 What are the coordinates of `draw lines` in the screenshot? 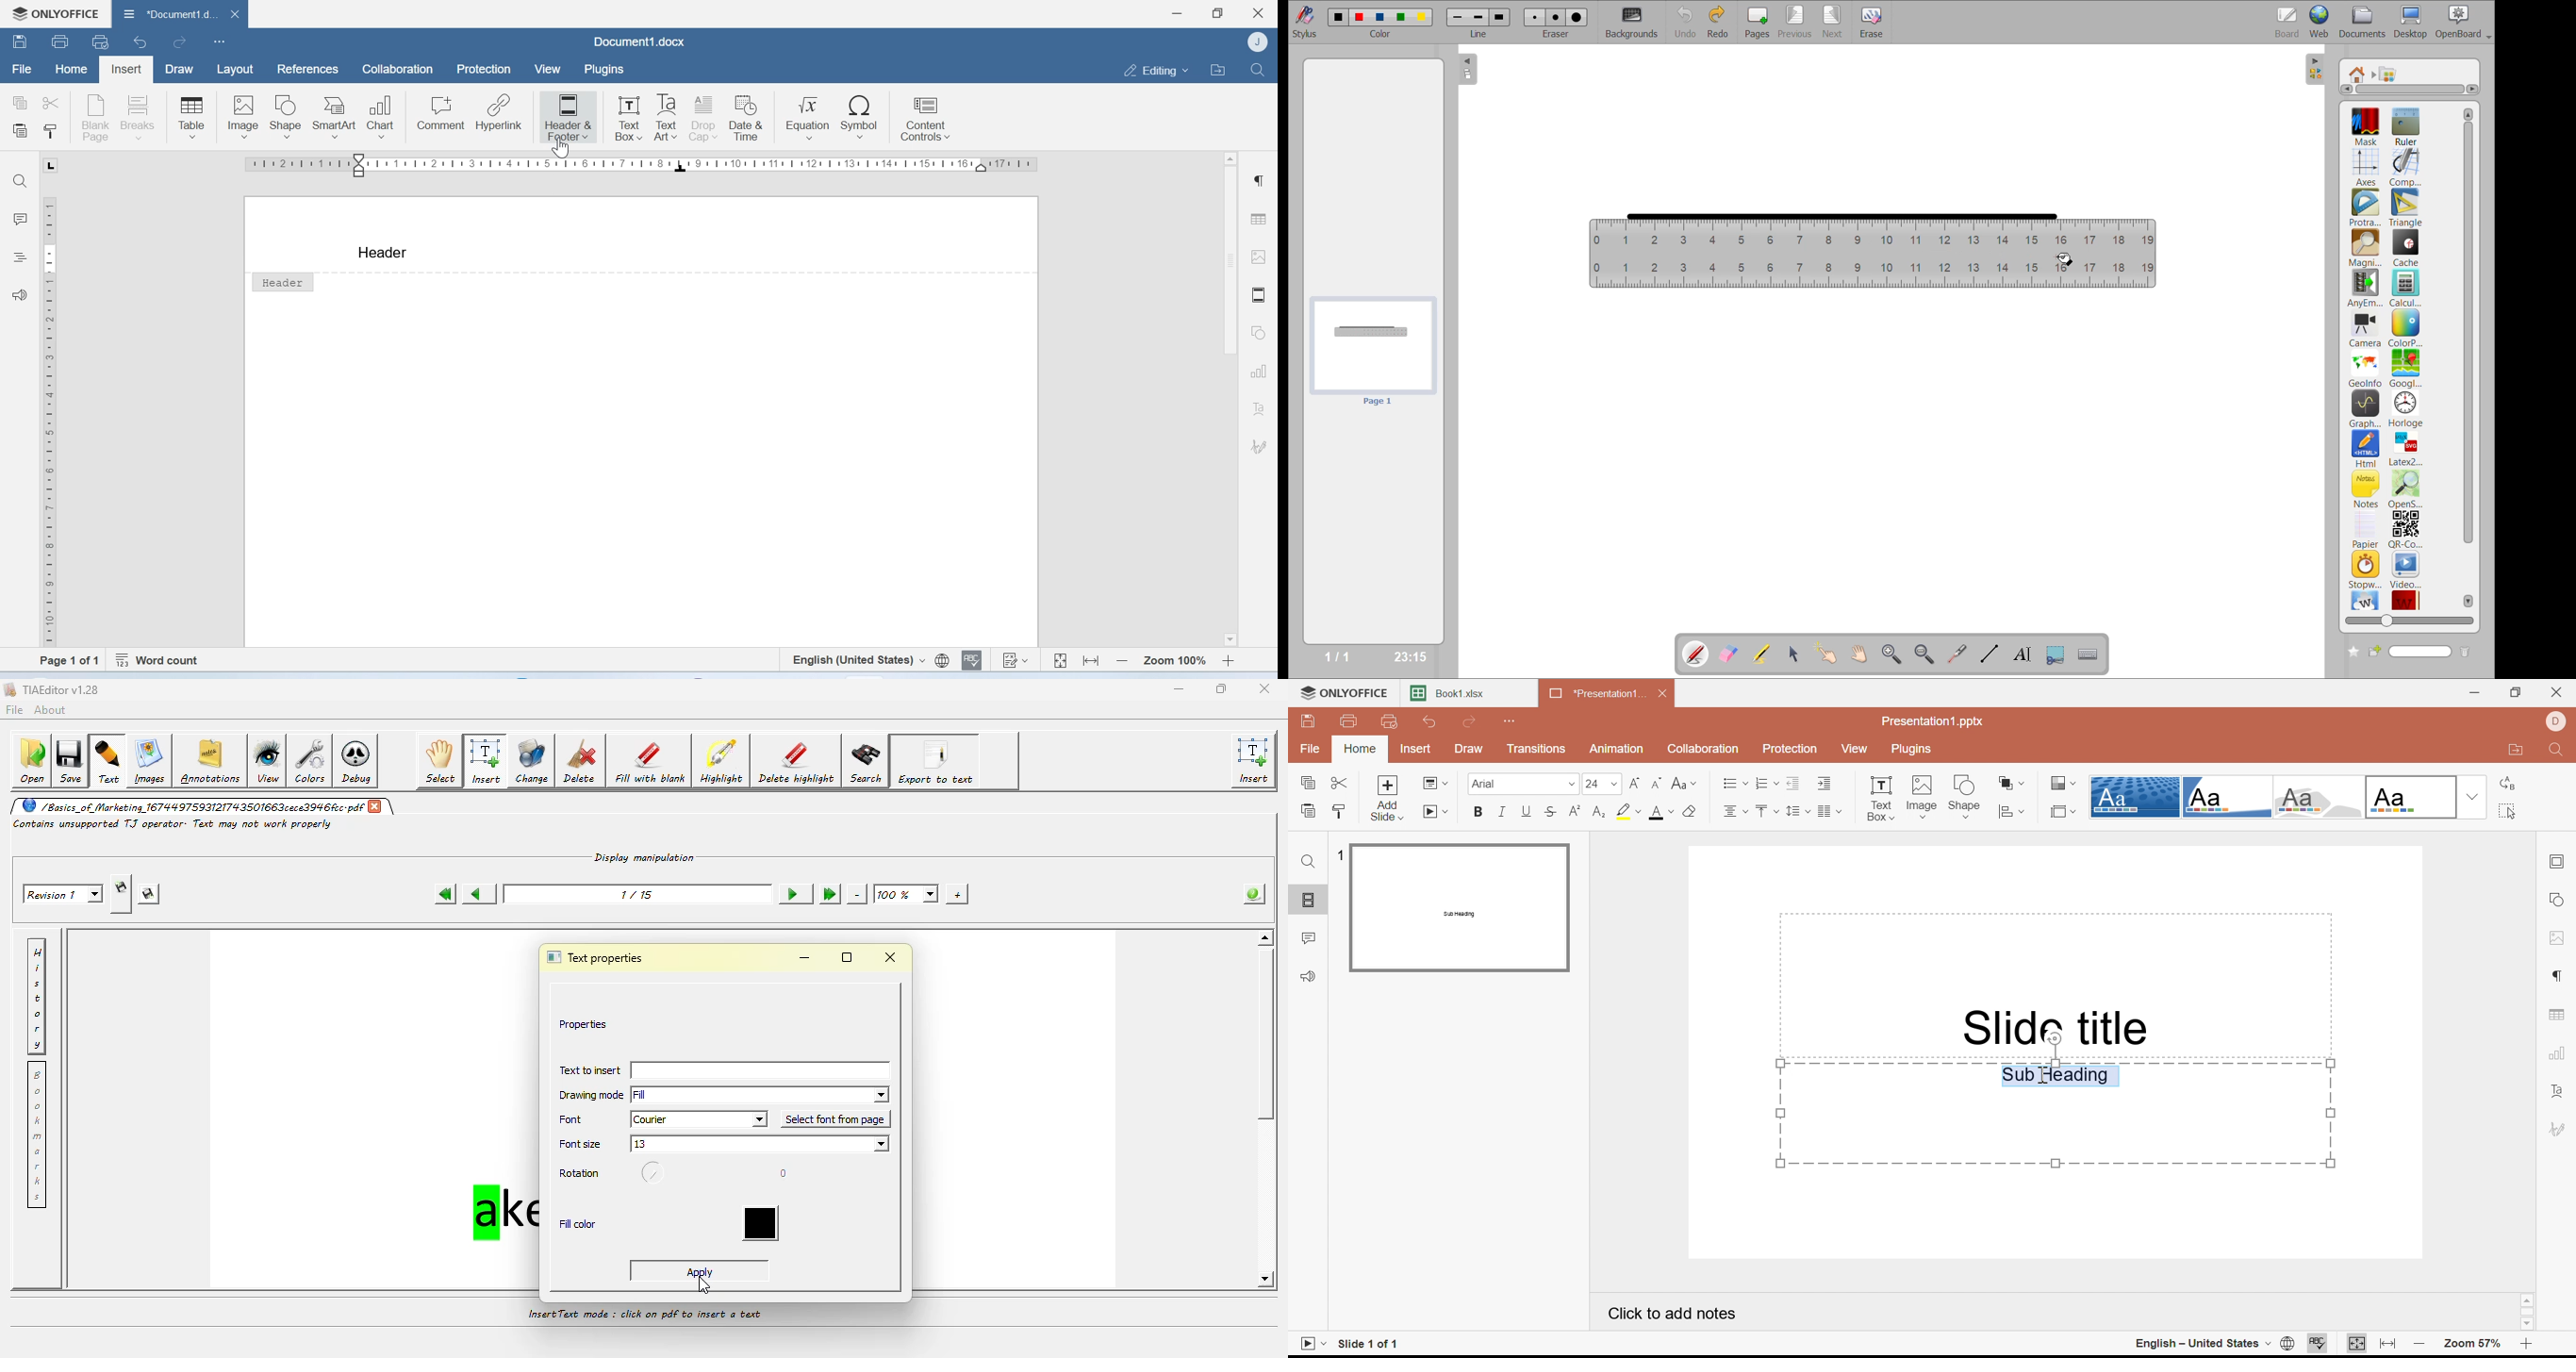 It's located at (1988, 653).